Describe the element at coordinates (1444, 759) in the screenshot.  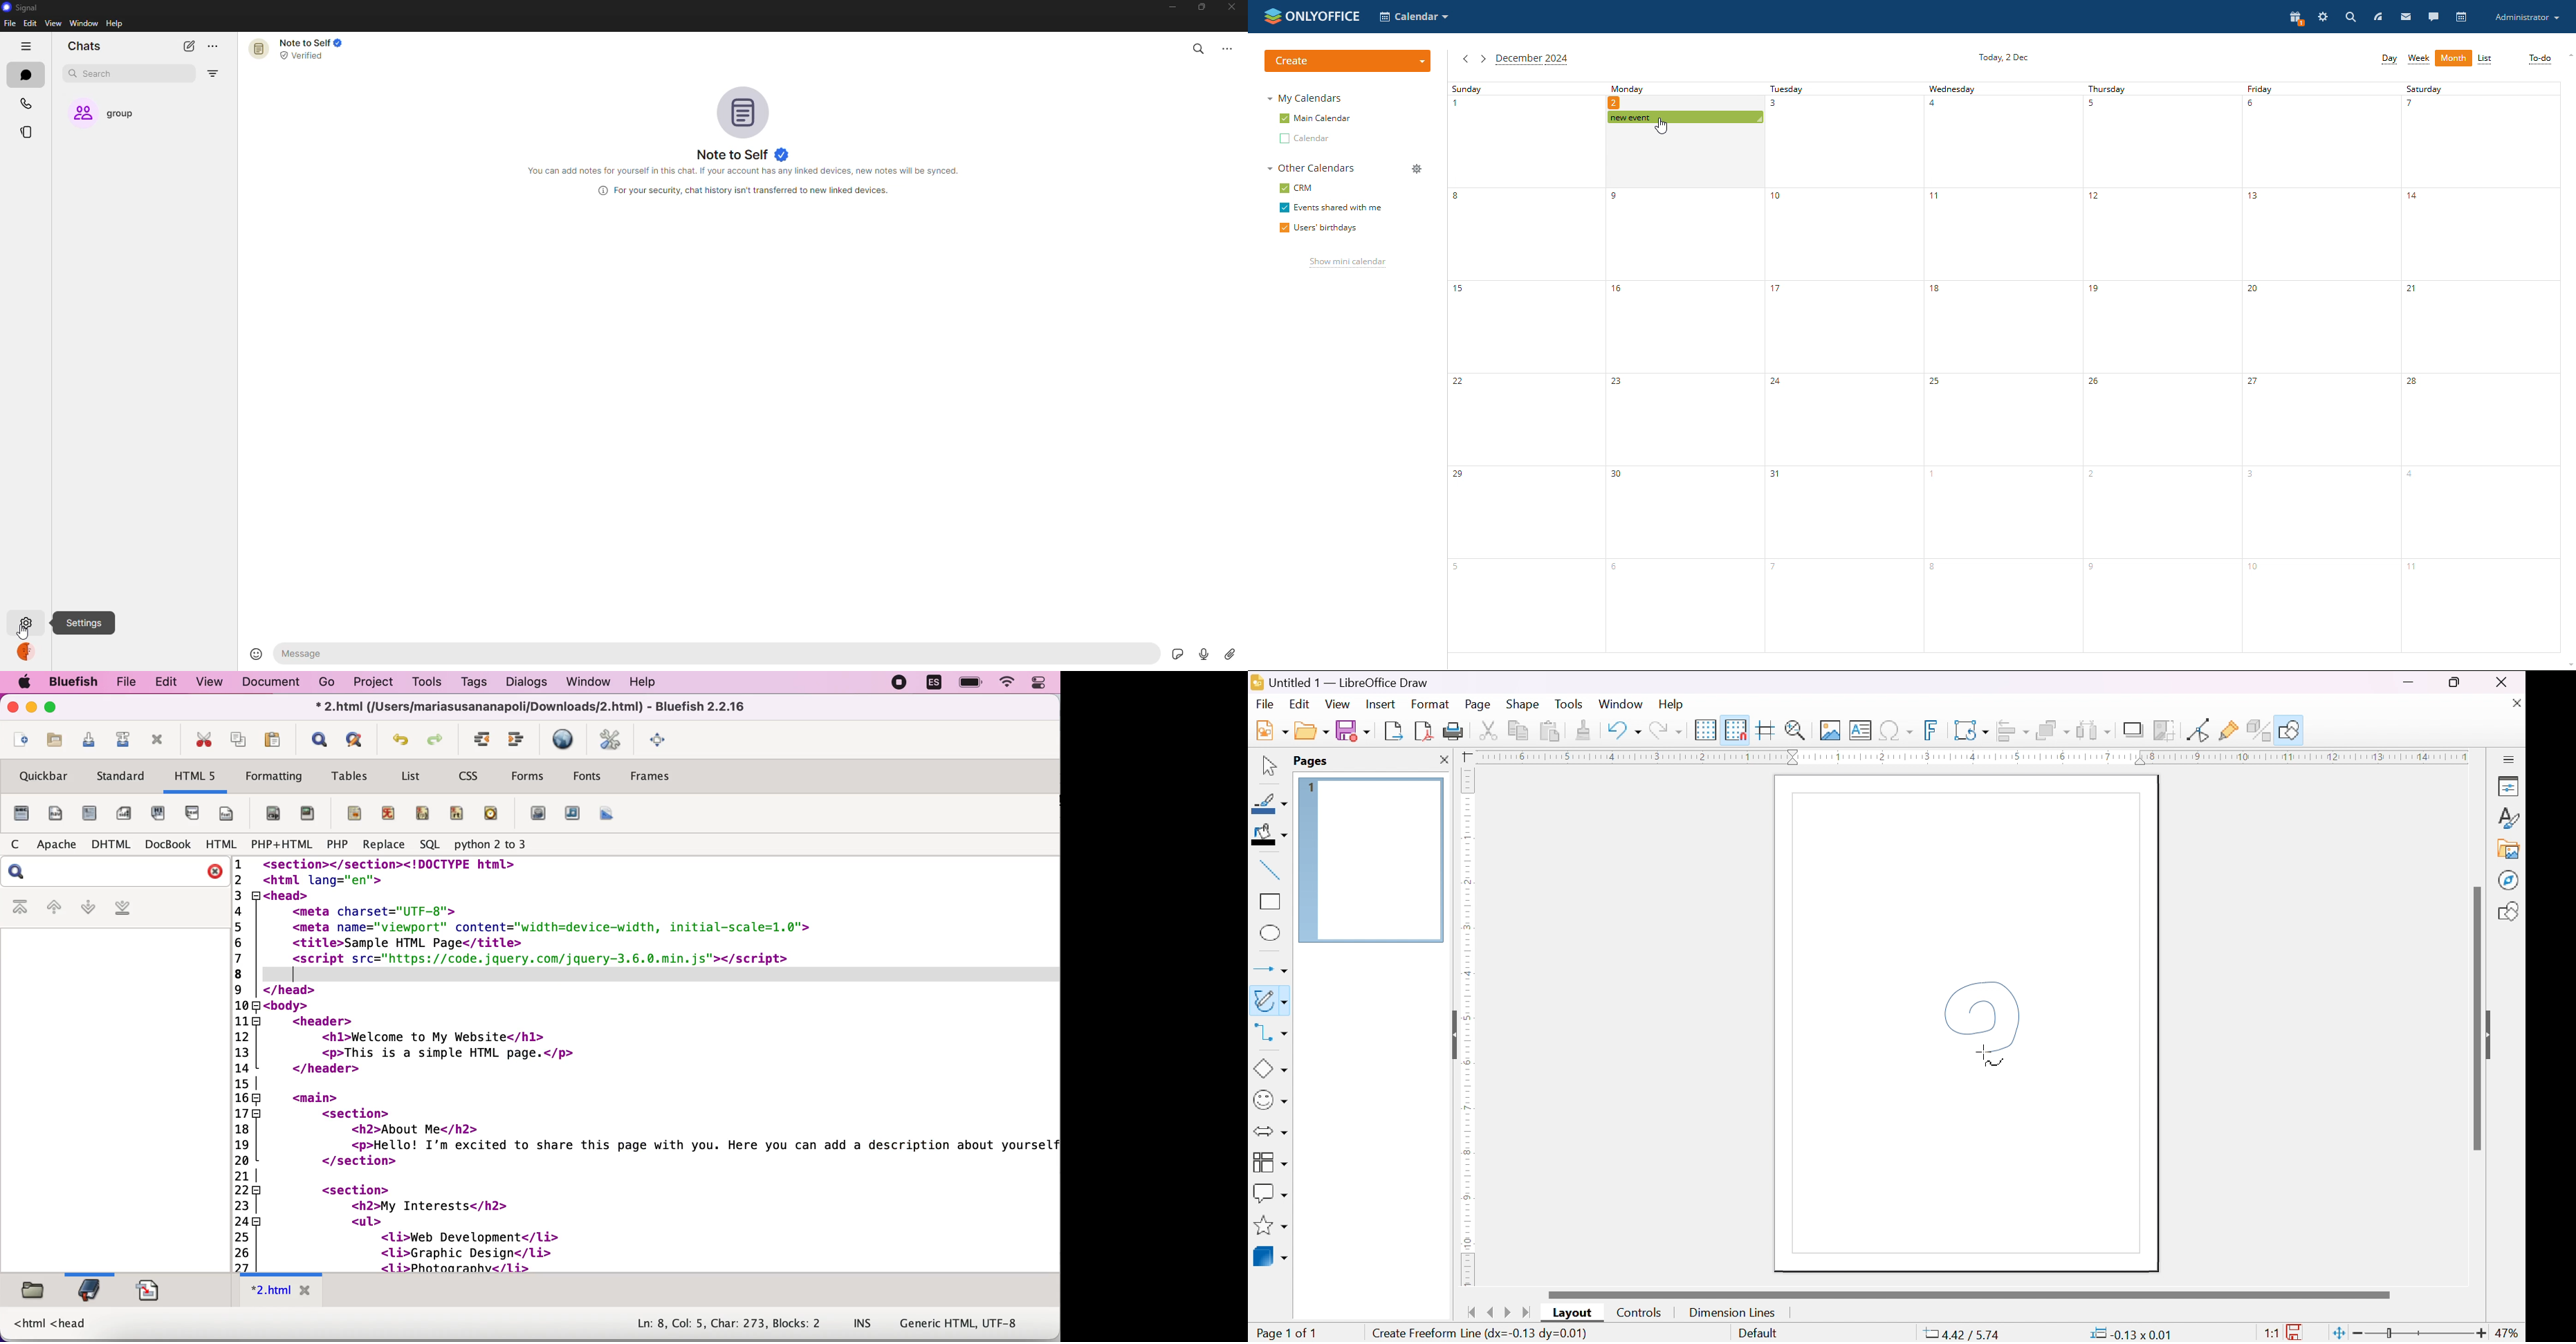
I see `close` at that location.